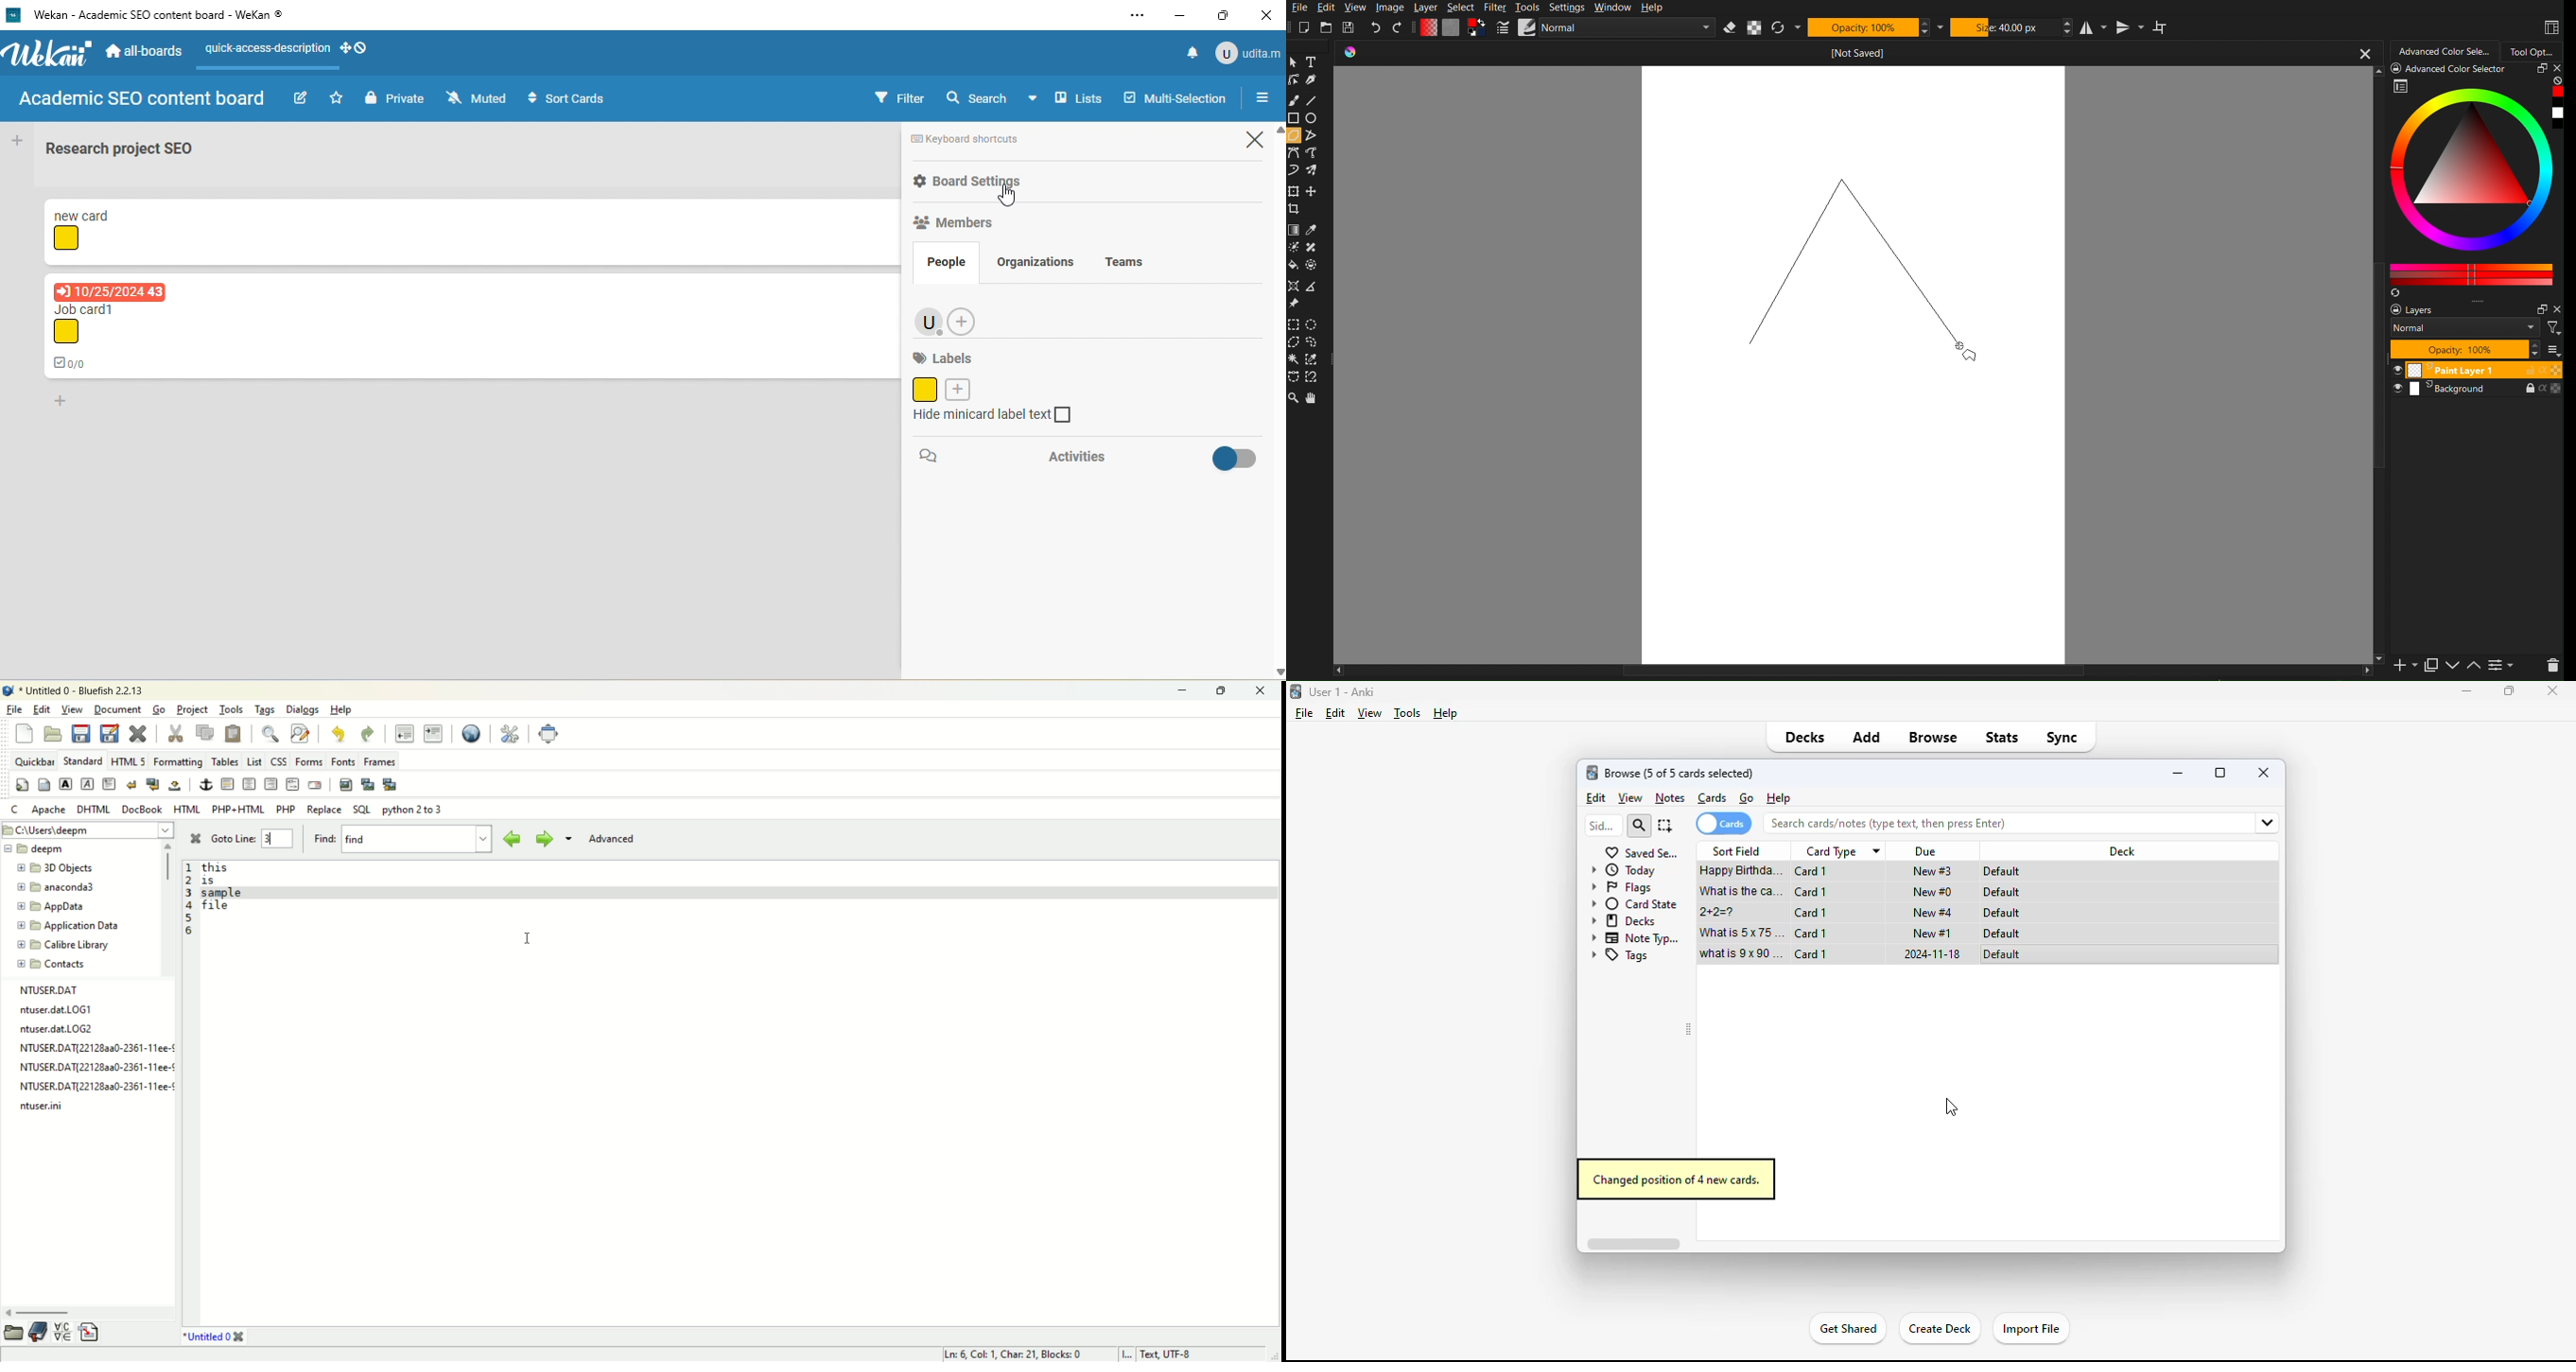  What do you see at coordinates (1741, 954) in the screenshot?
I see `what is 9x90=?` at bounding box center [1741, 954].